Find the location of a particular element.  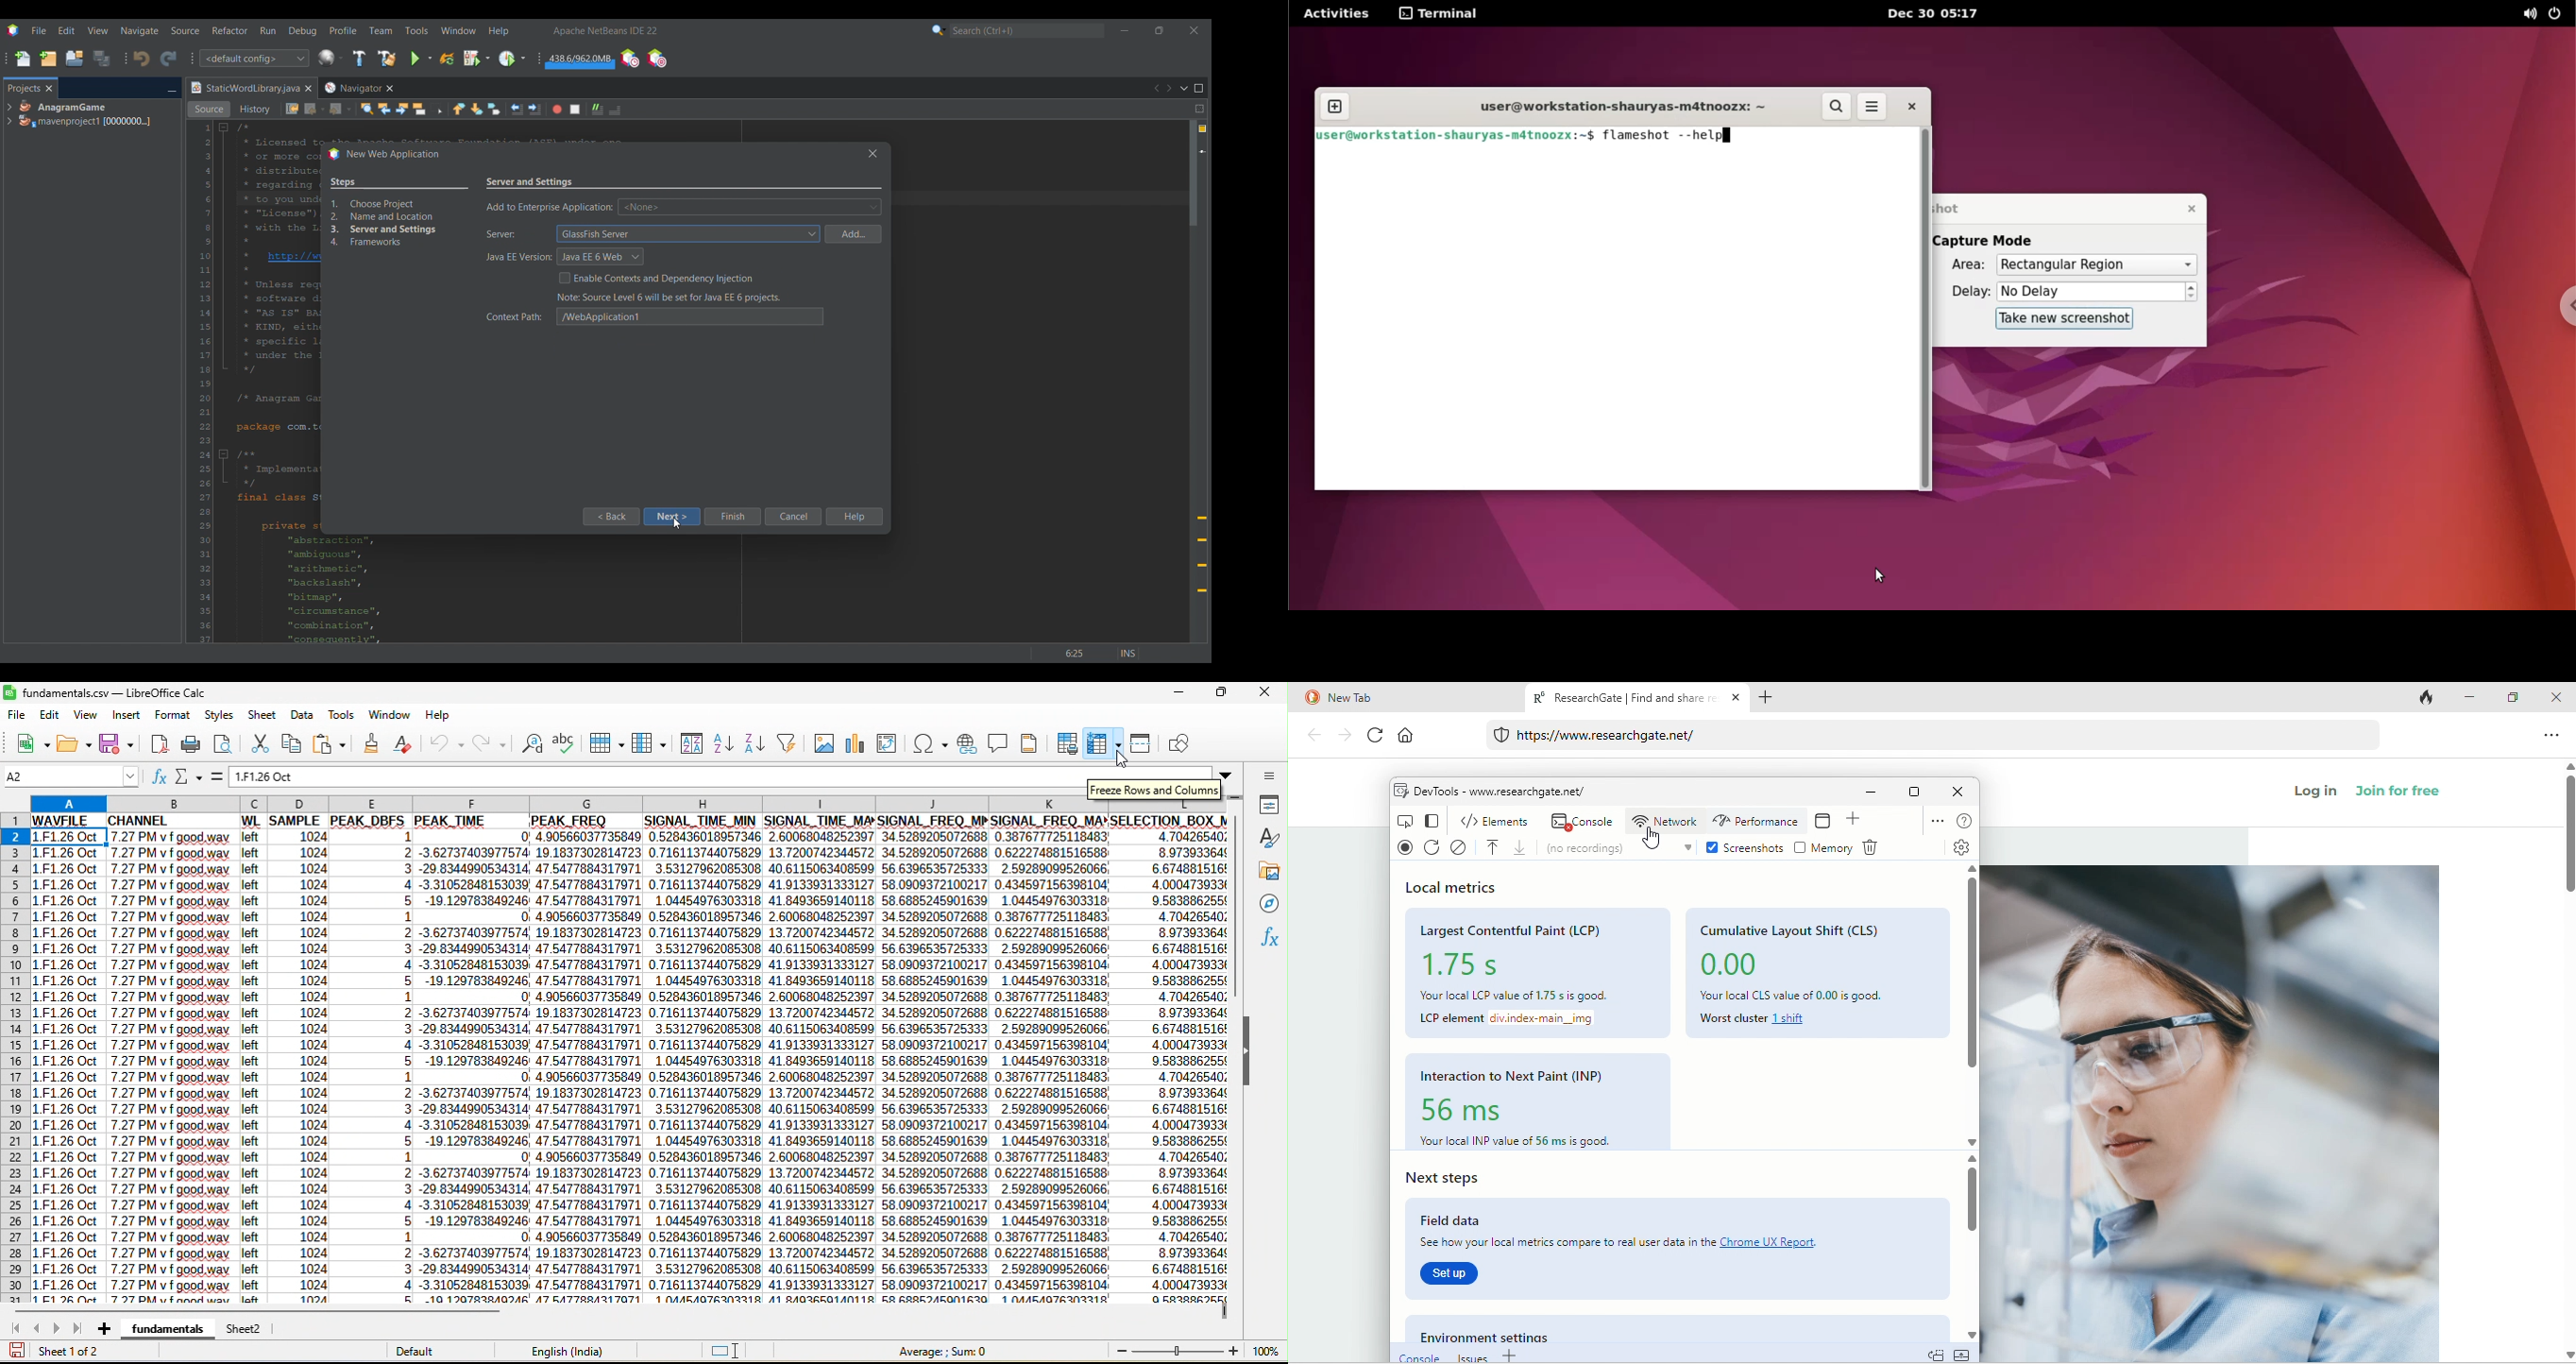

new is located at coordinates (25, 747).